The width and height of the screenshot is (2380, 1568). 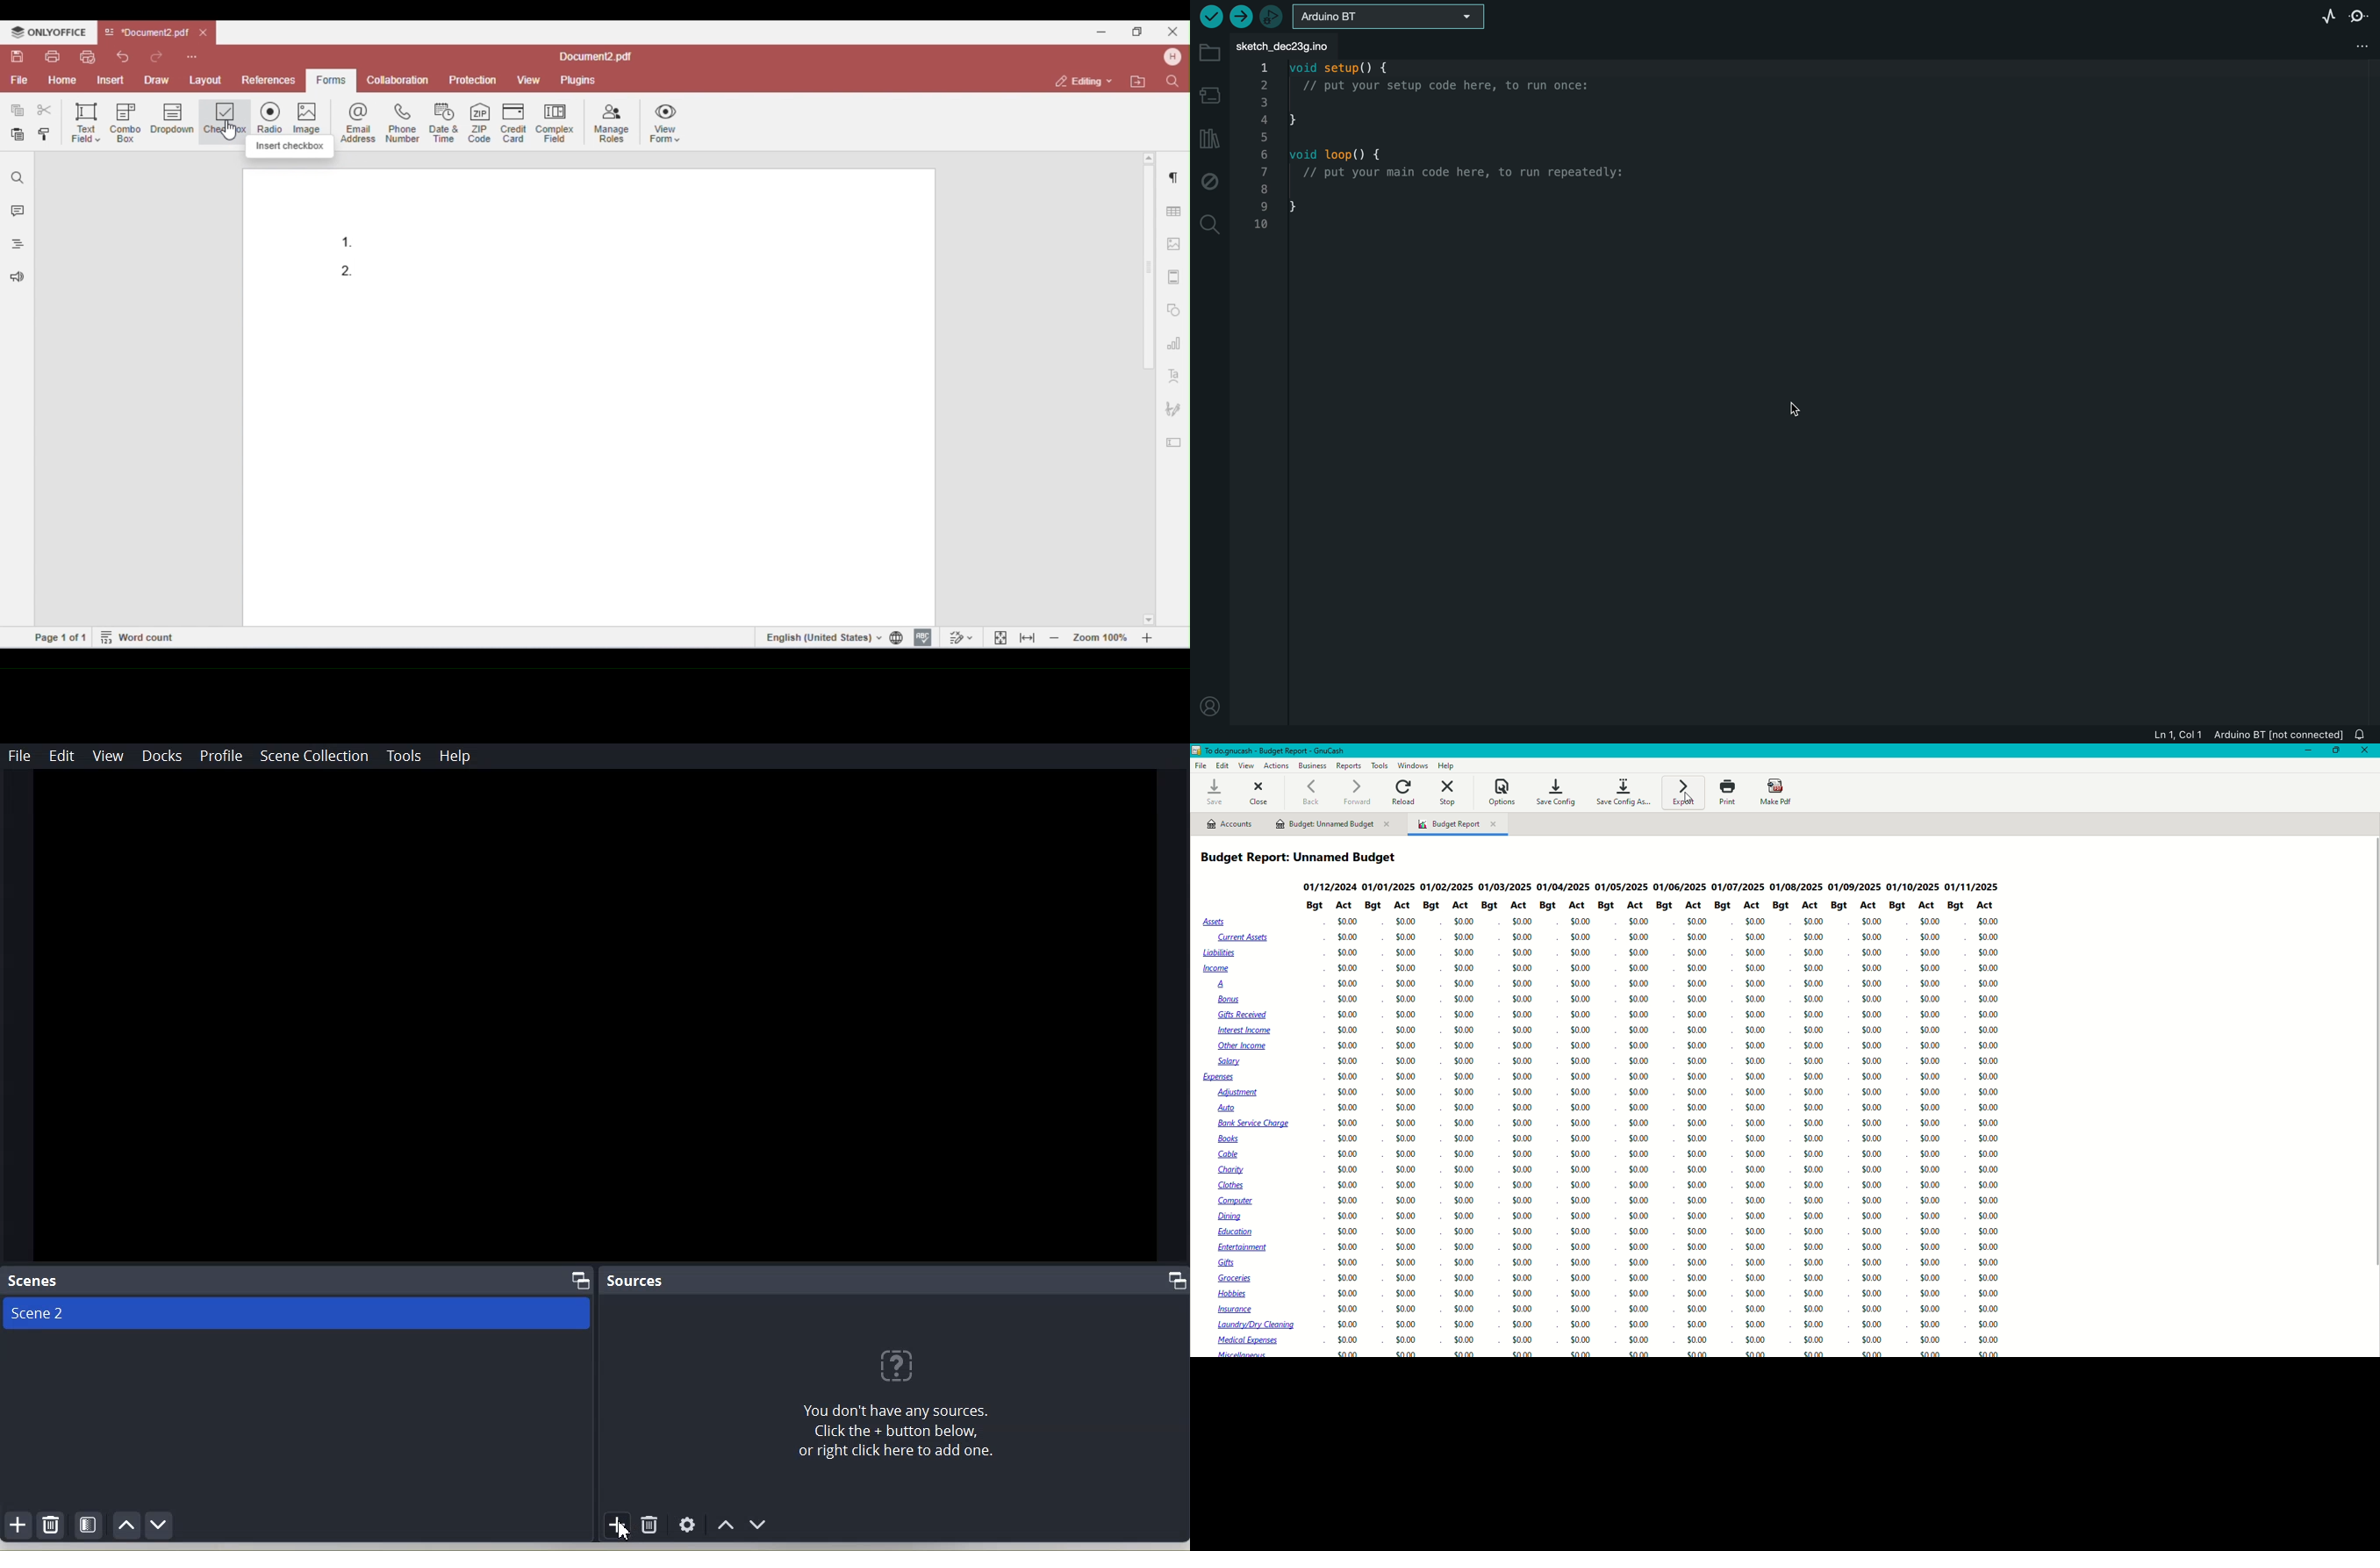 I want to click on $0.00, so click(x=1465, y=1247).